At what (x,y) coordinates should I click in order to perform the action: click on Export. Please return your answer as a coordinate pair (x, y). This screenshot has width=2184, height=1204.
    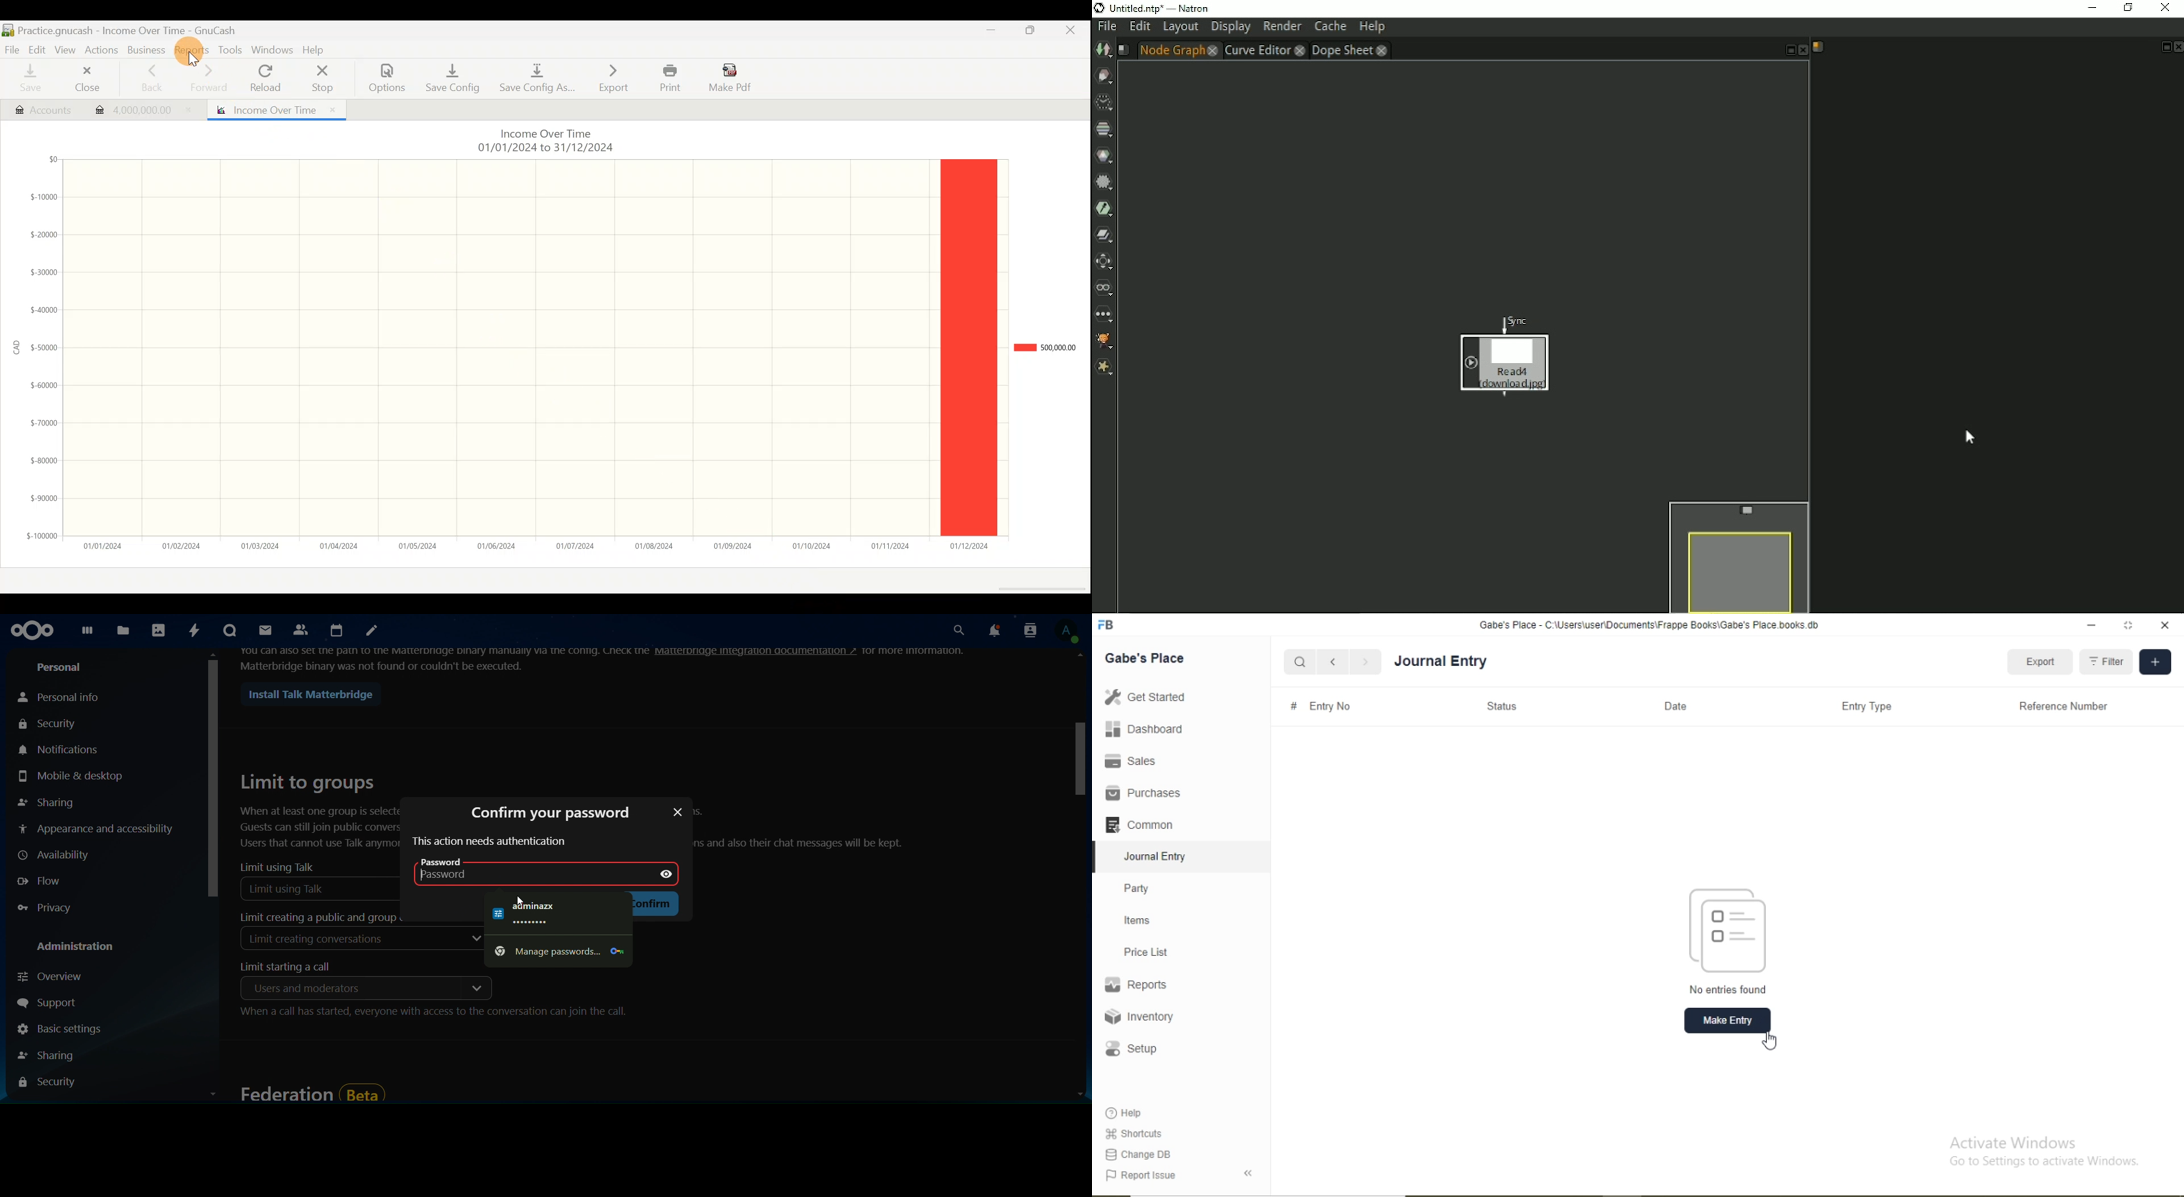
    Looking at the image, I should click on (2040, 662).